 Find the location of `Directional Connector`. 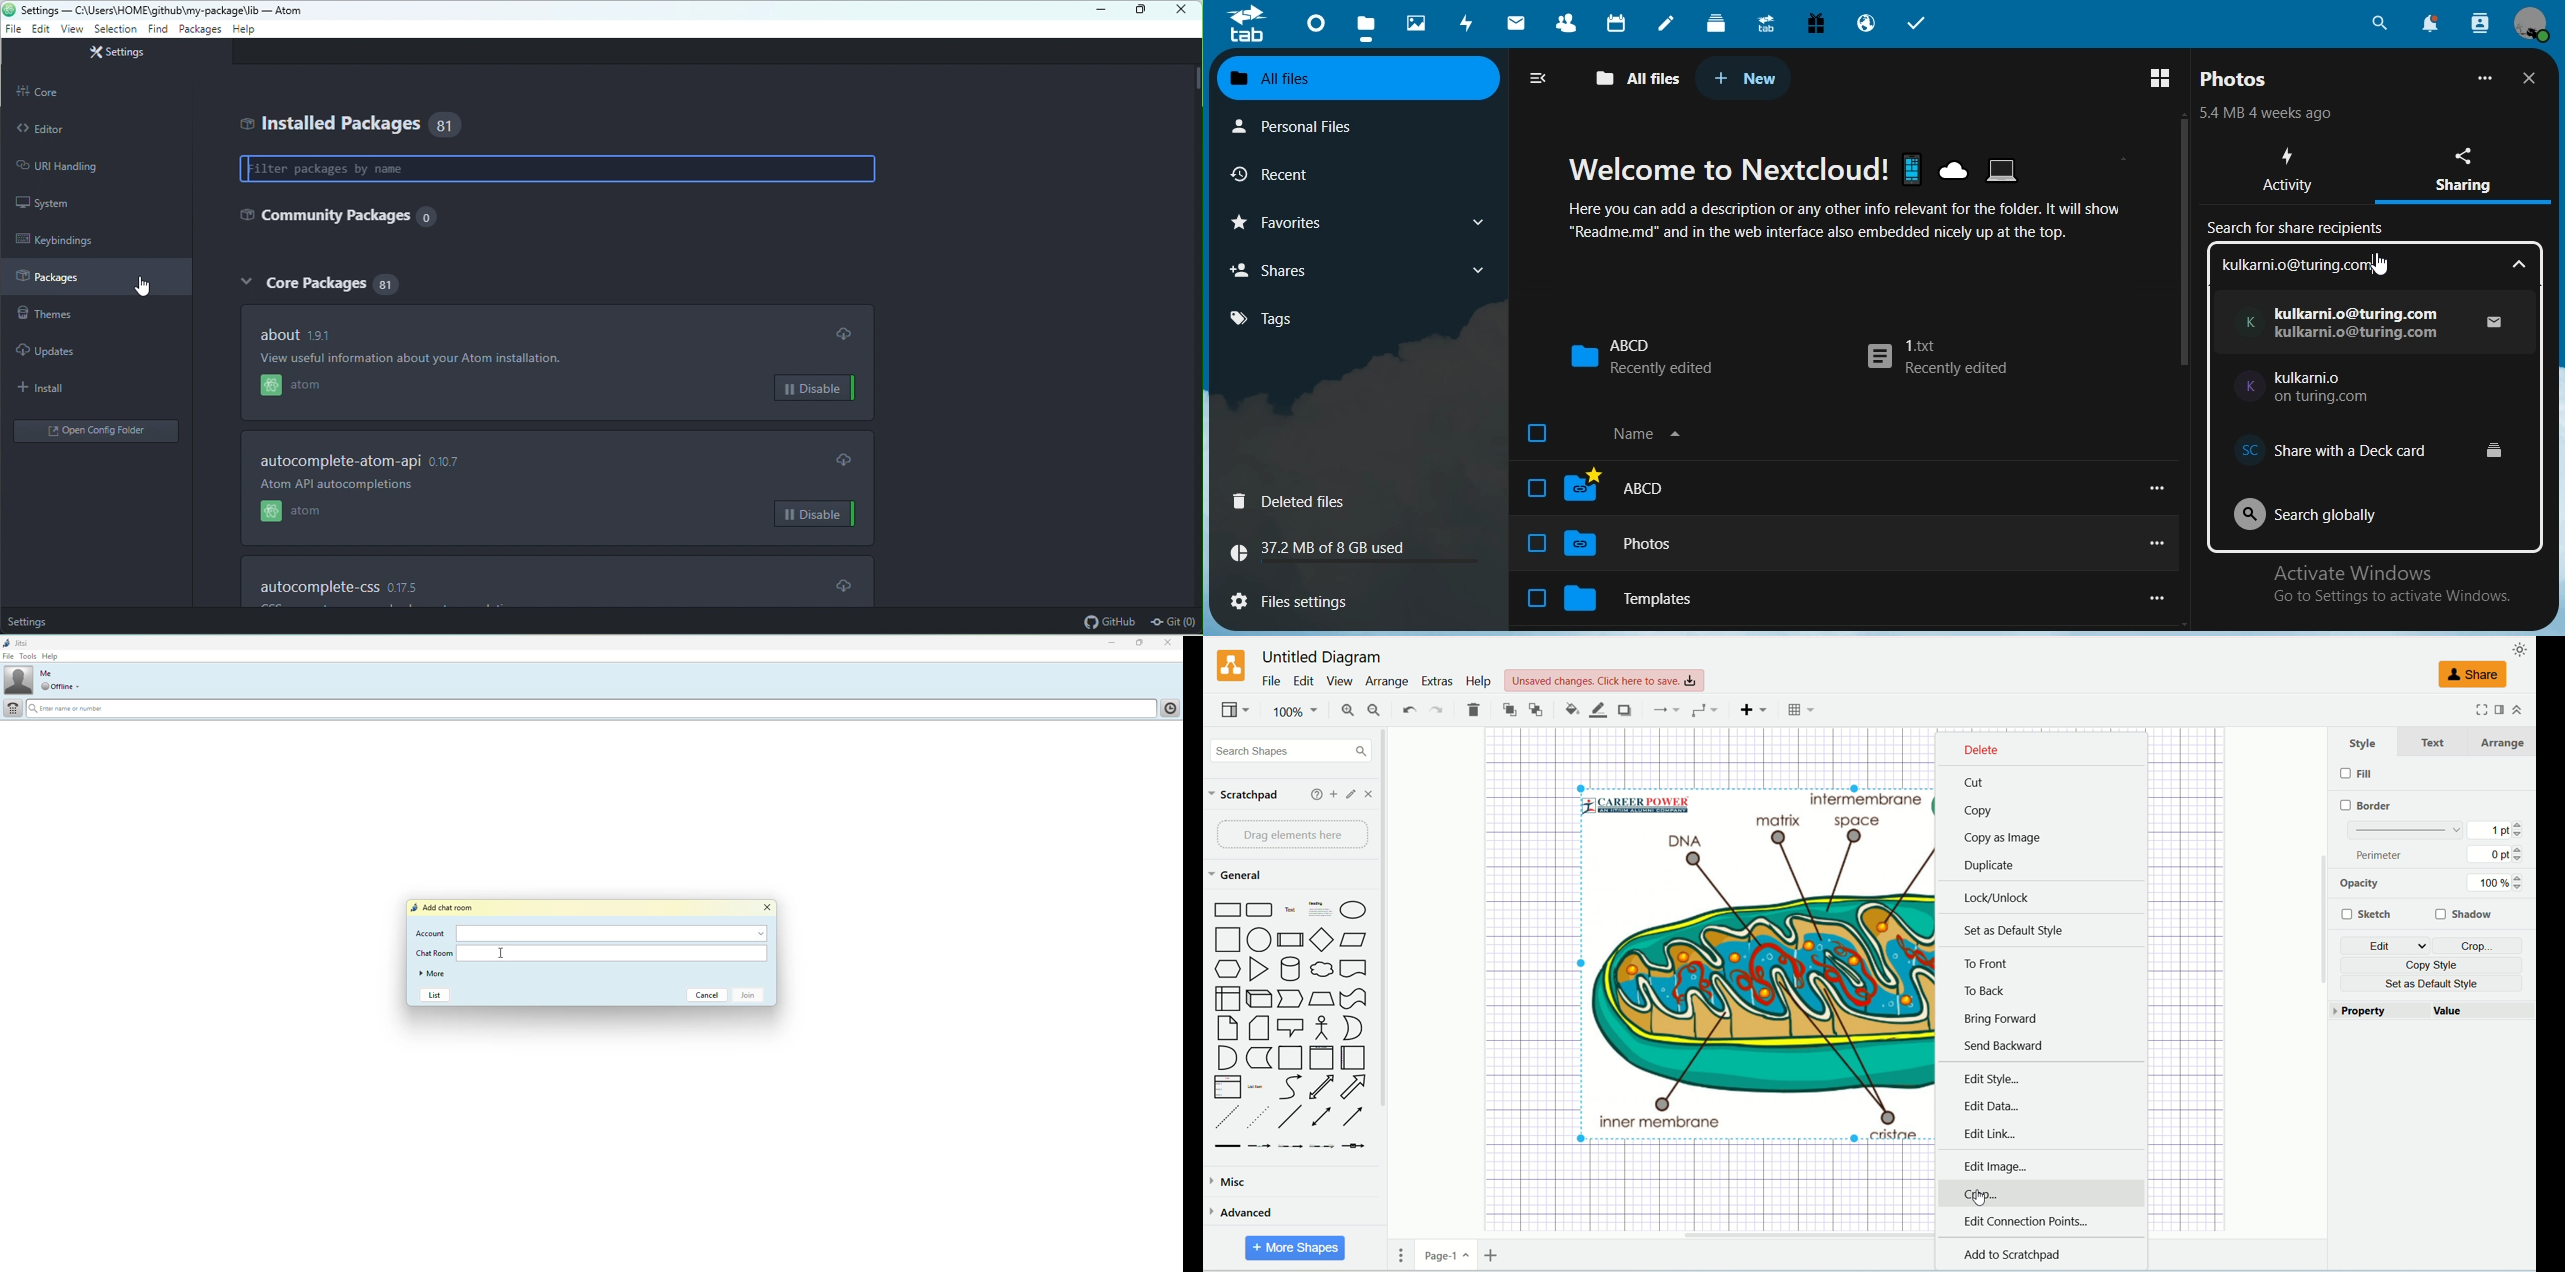

Directional Connector is located at coordinates (1356, 1119).